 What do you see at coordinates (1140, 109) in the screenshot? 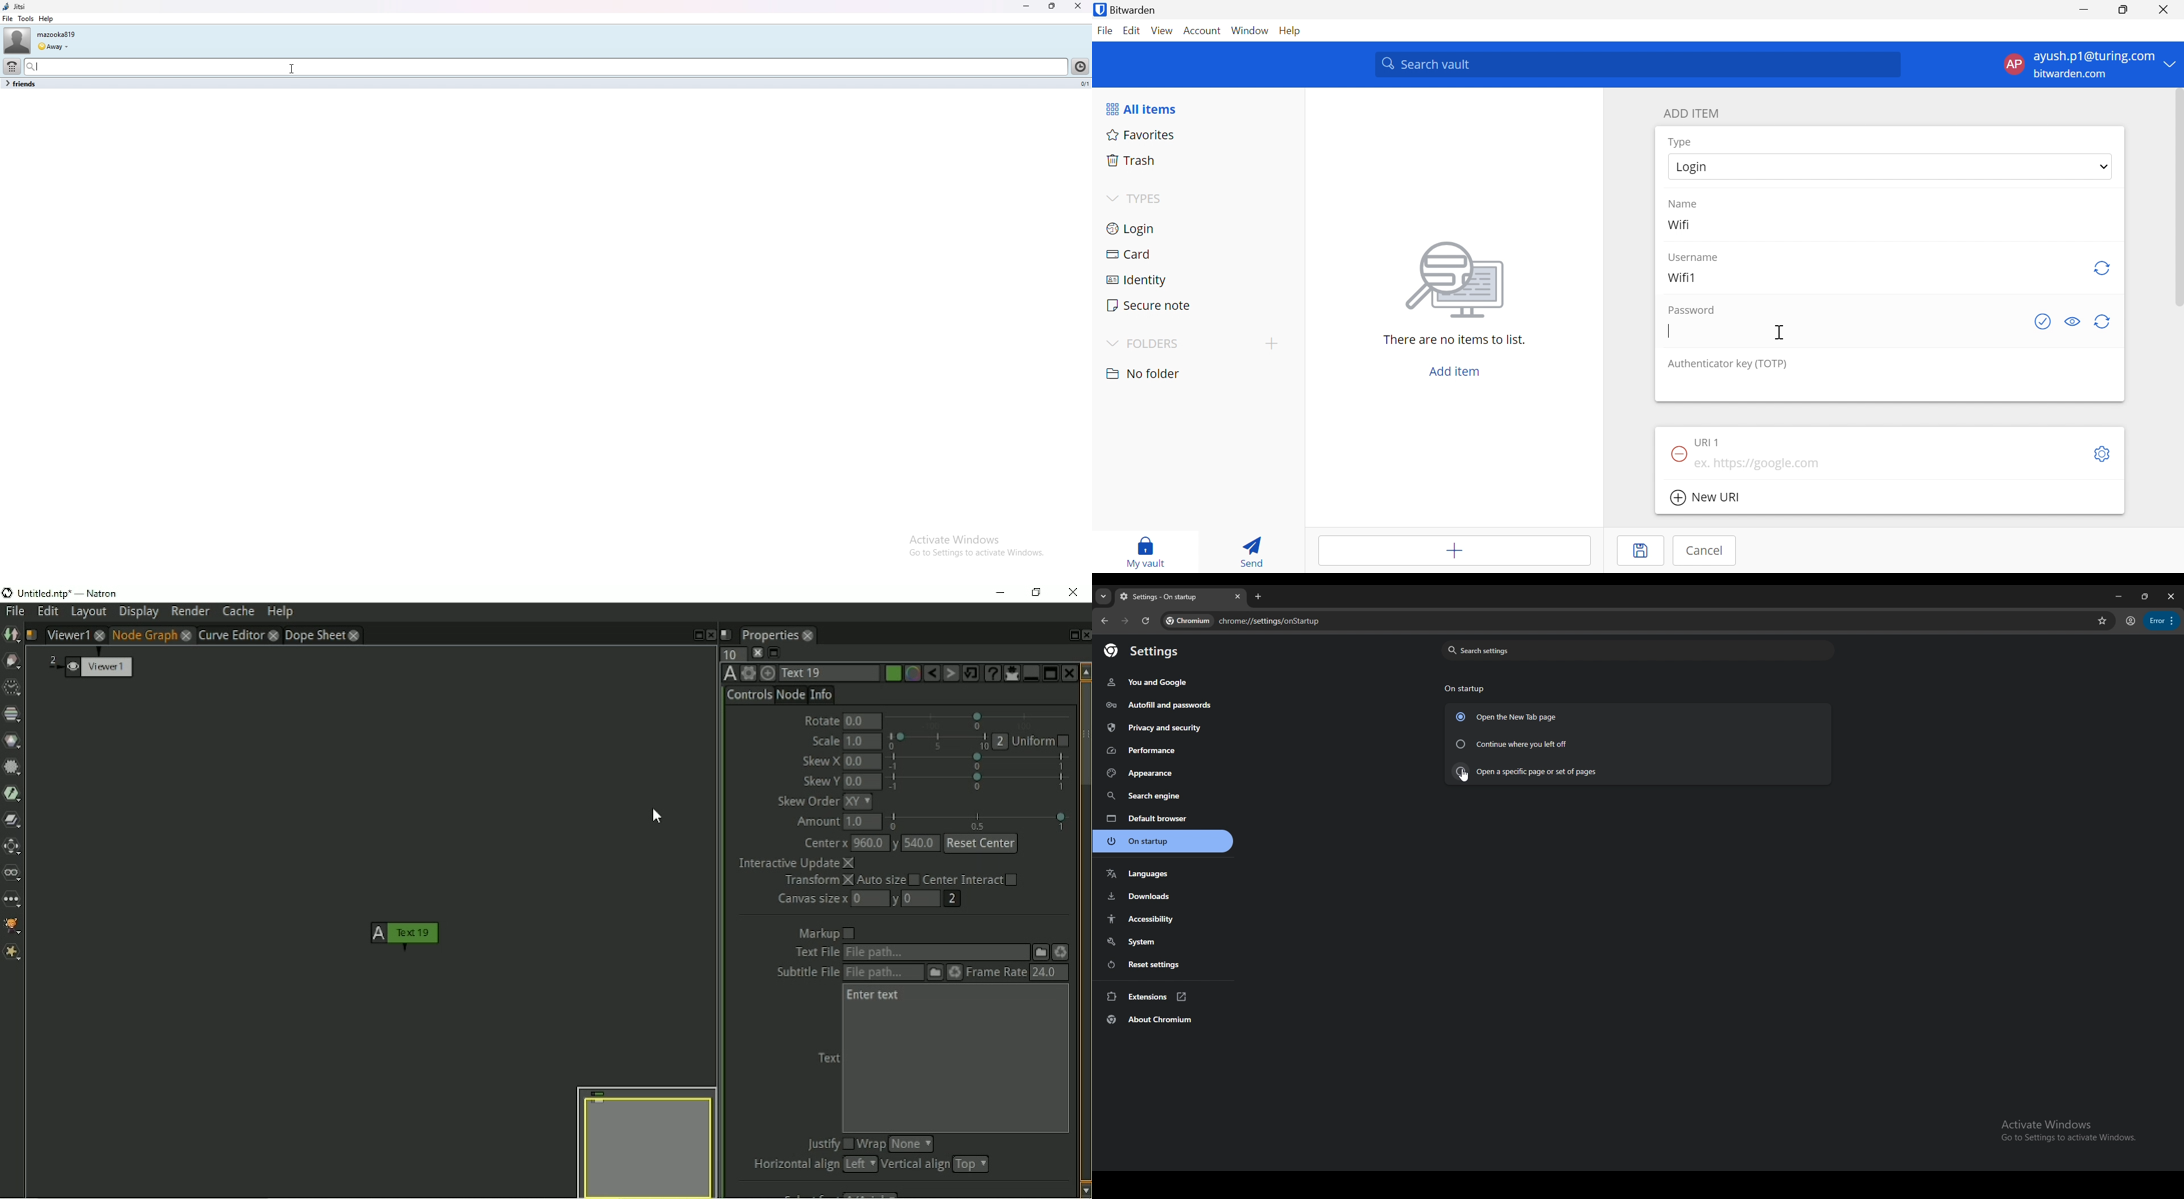
I see `All items` at bounding box center [1140, 109].